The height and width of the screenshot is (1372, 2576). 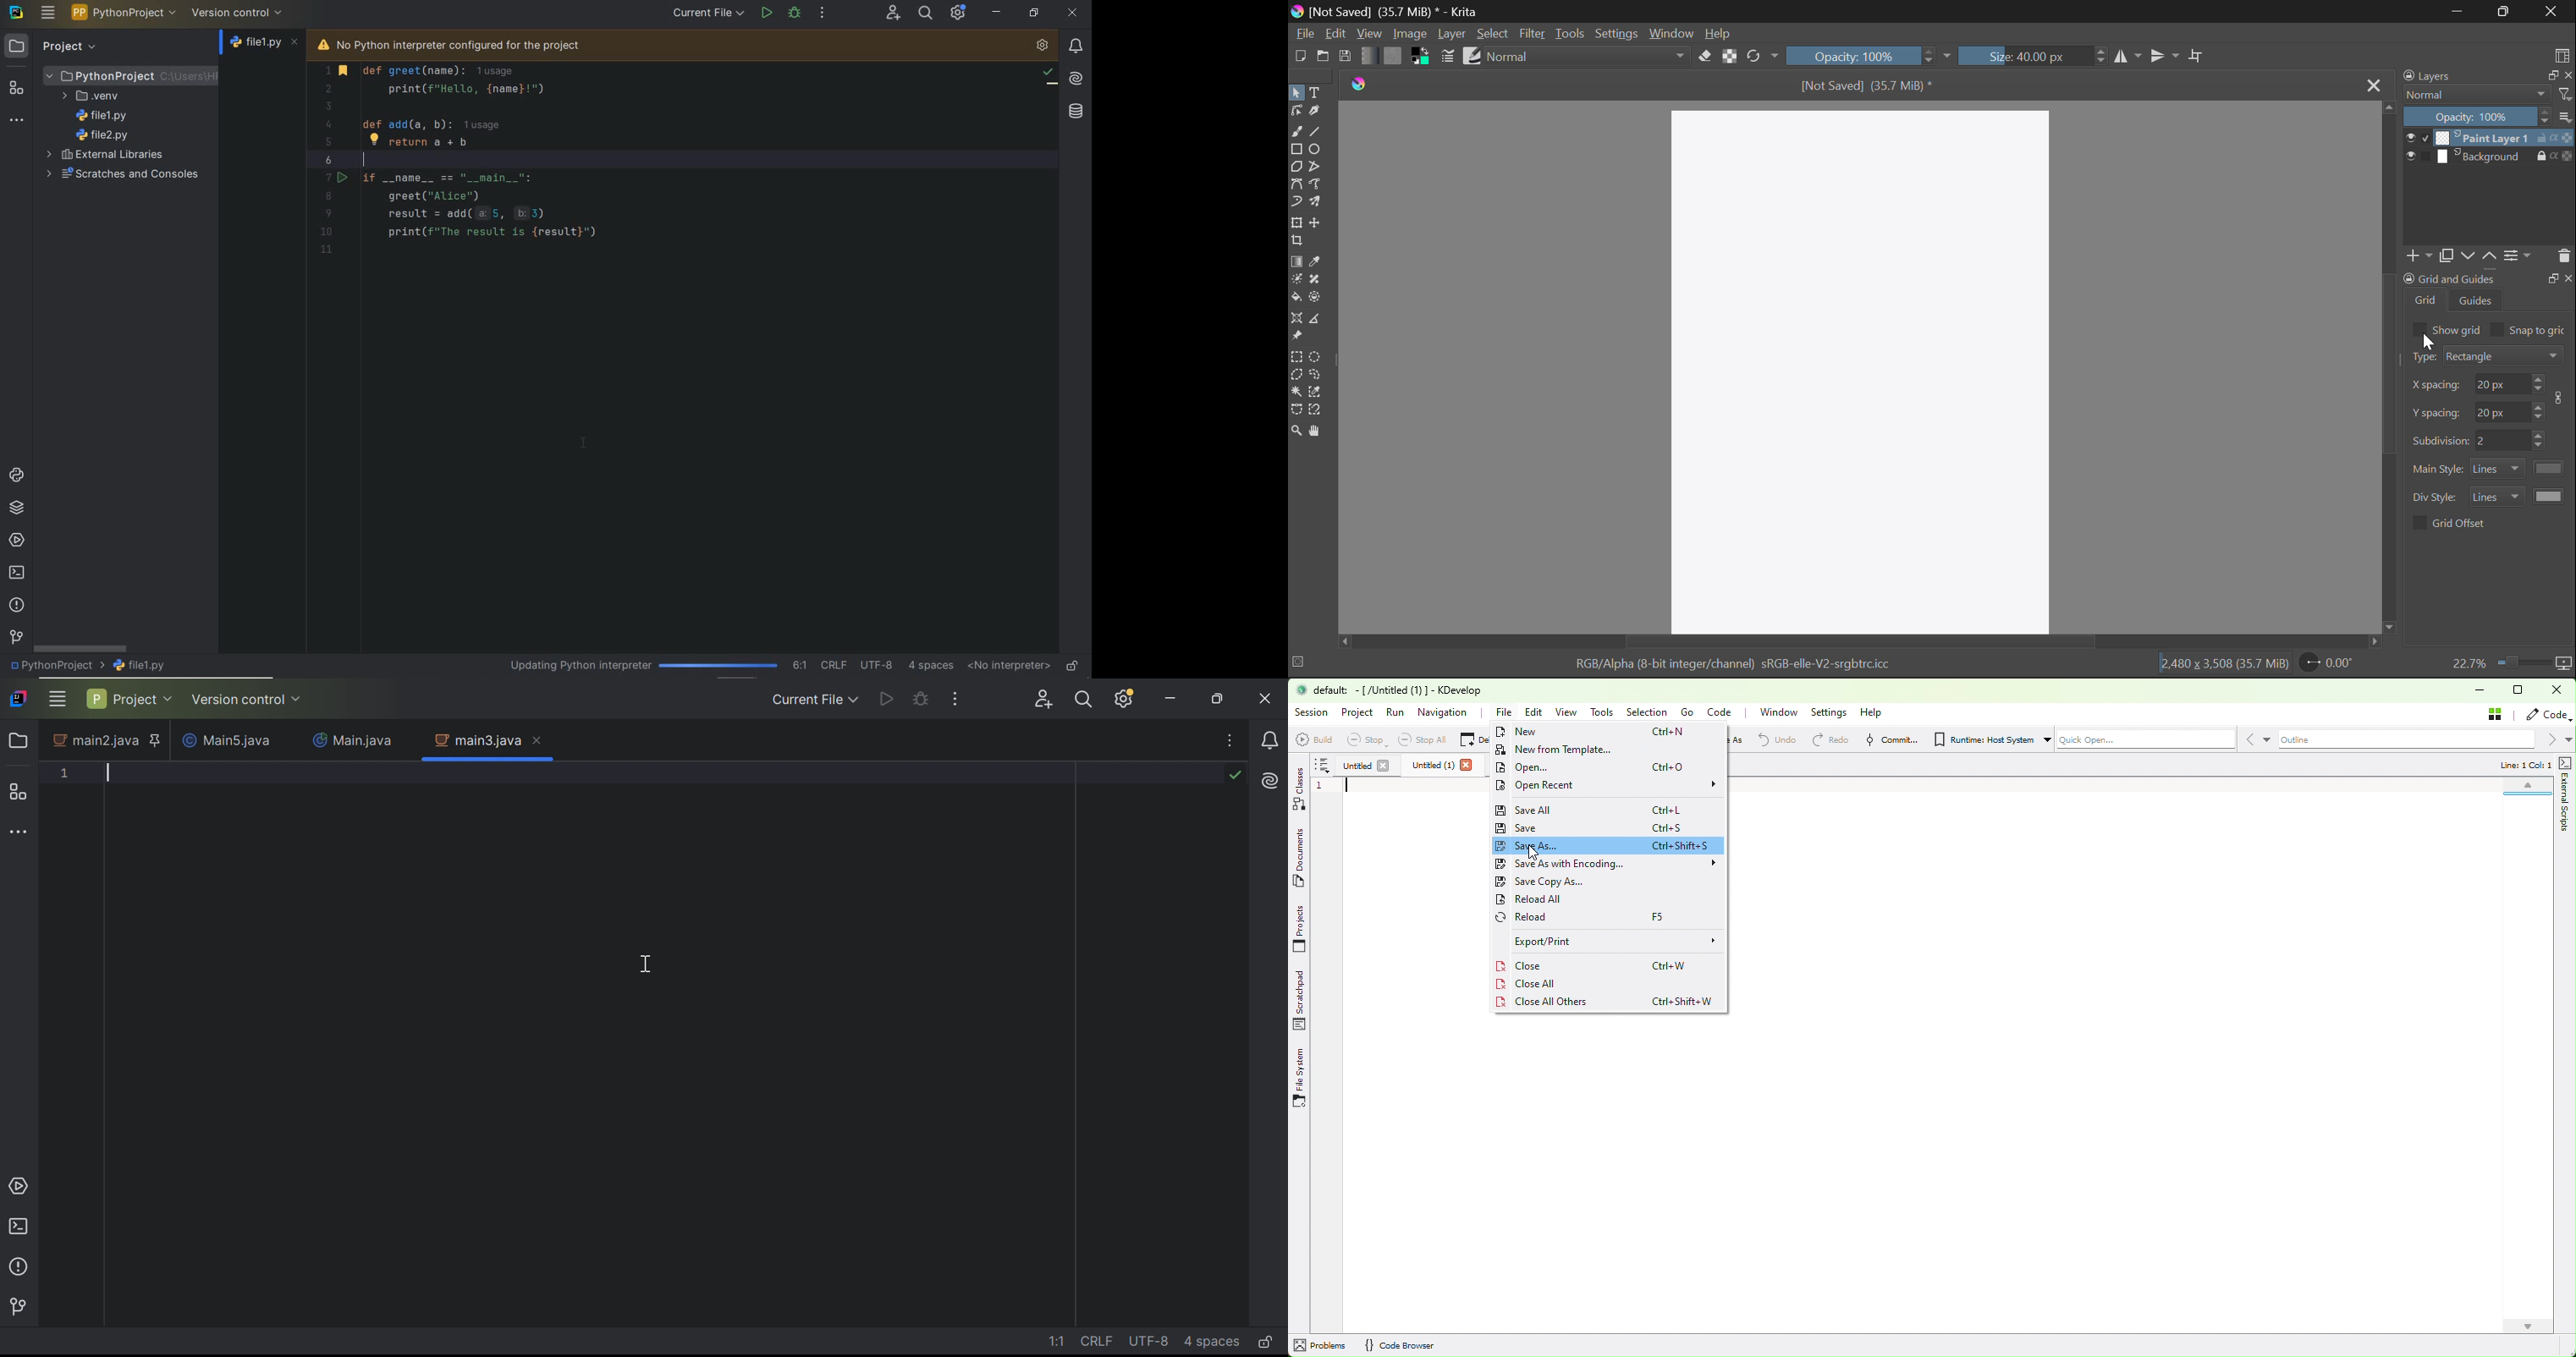 I want to click on icon, so click(x=2565, y=664).